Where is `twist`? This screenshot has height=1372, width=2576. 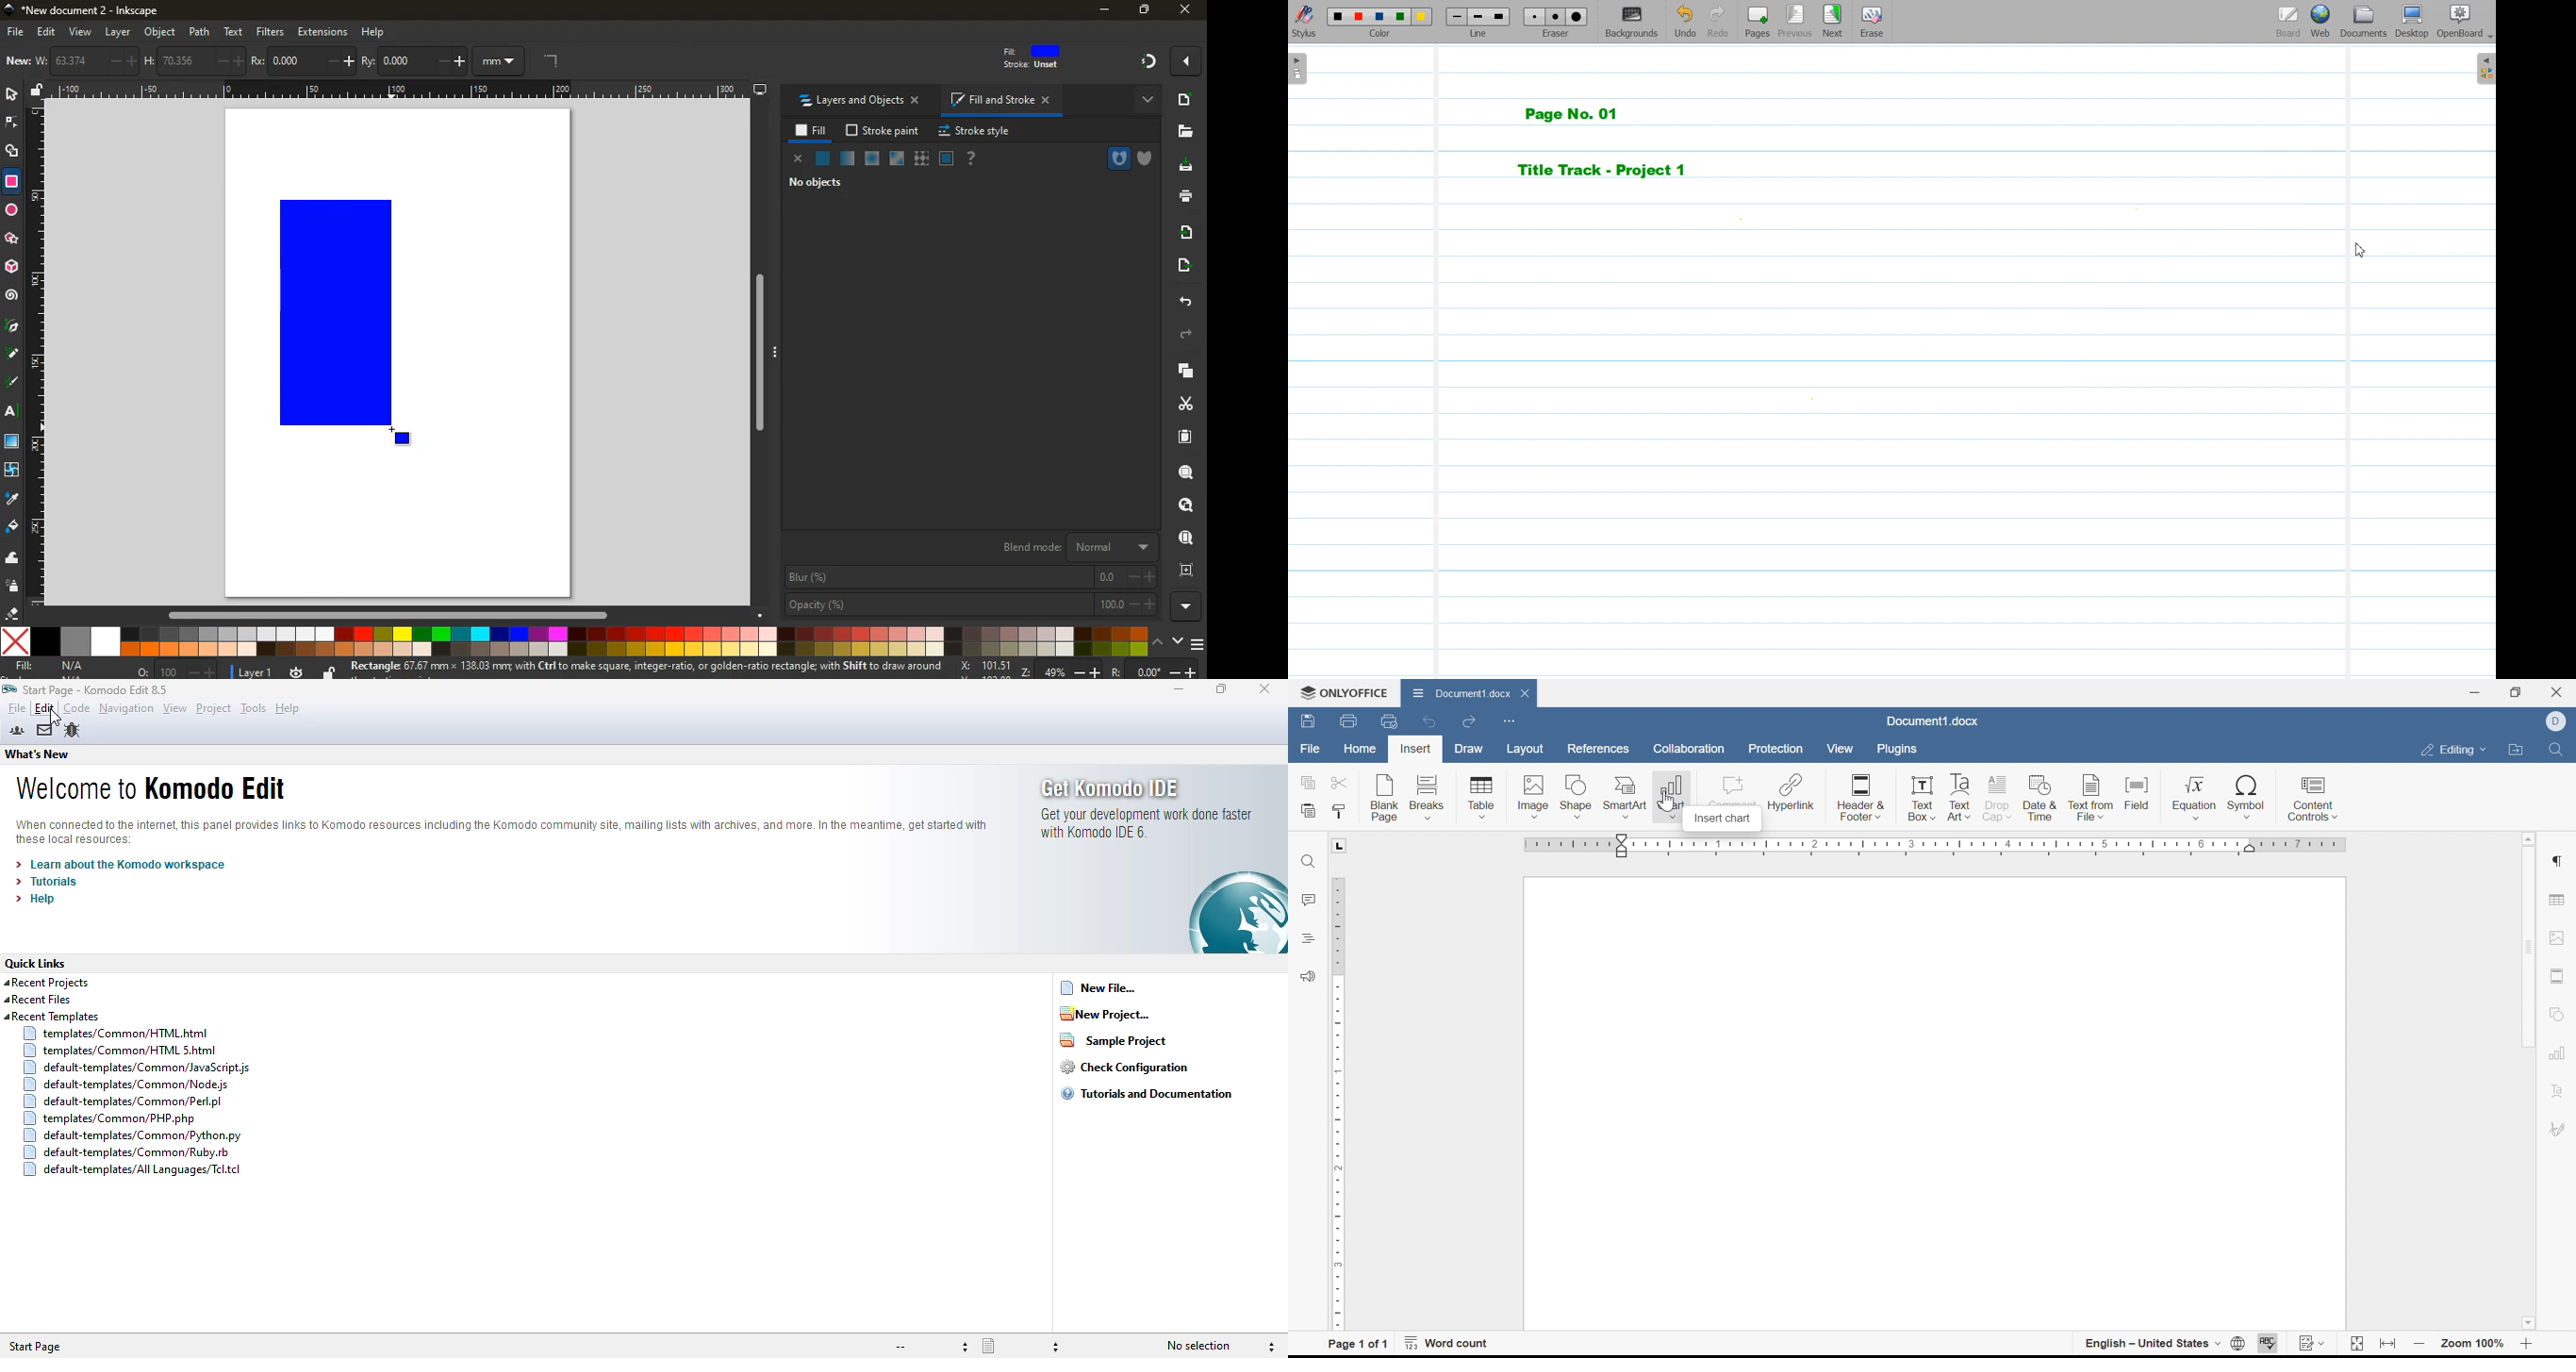 twist is located at coordinates (13, 471).